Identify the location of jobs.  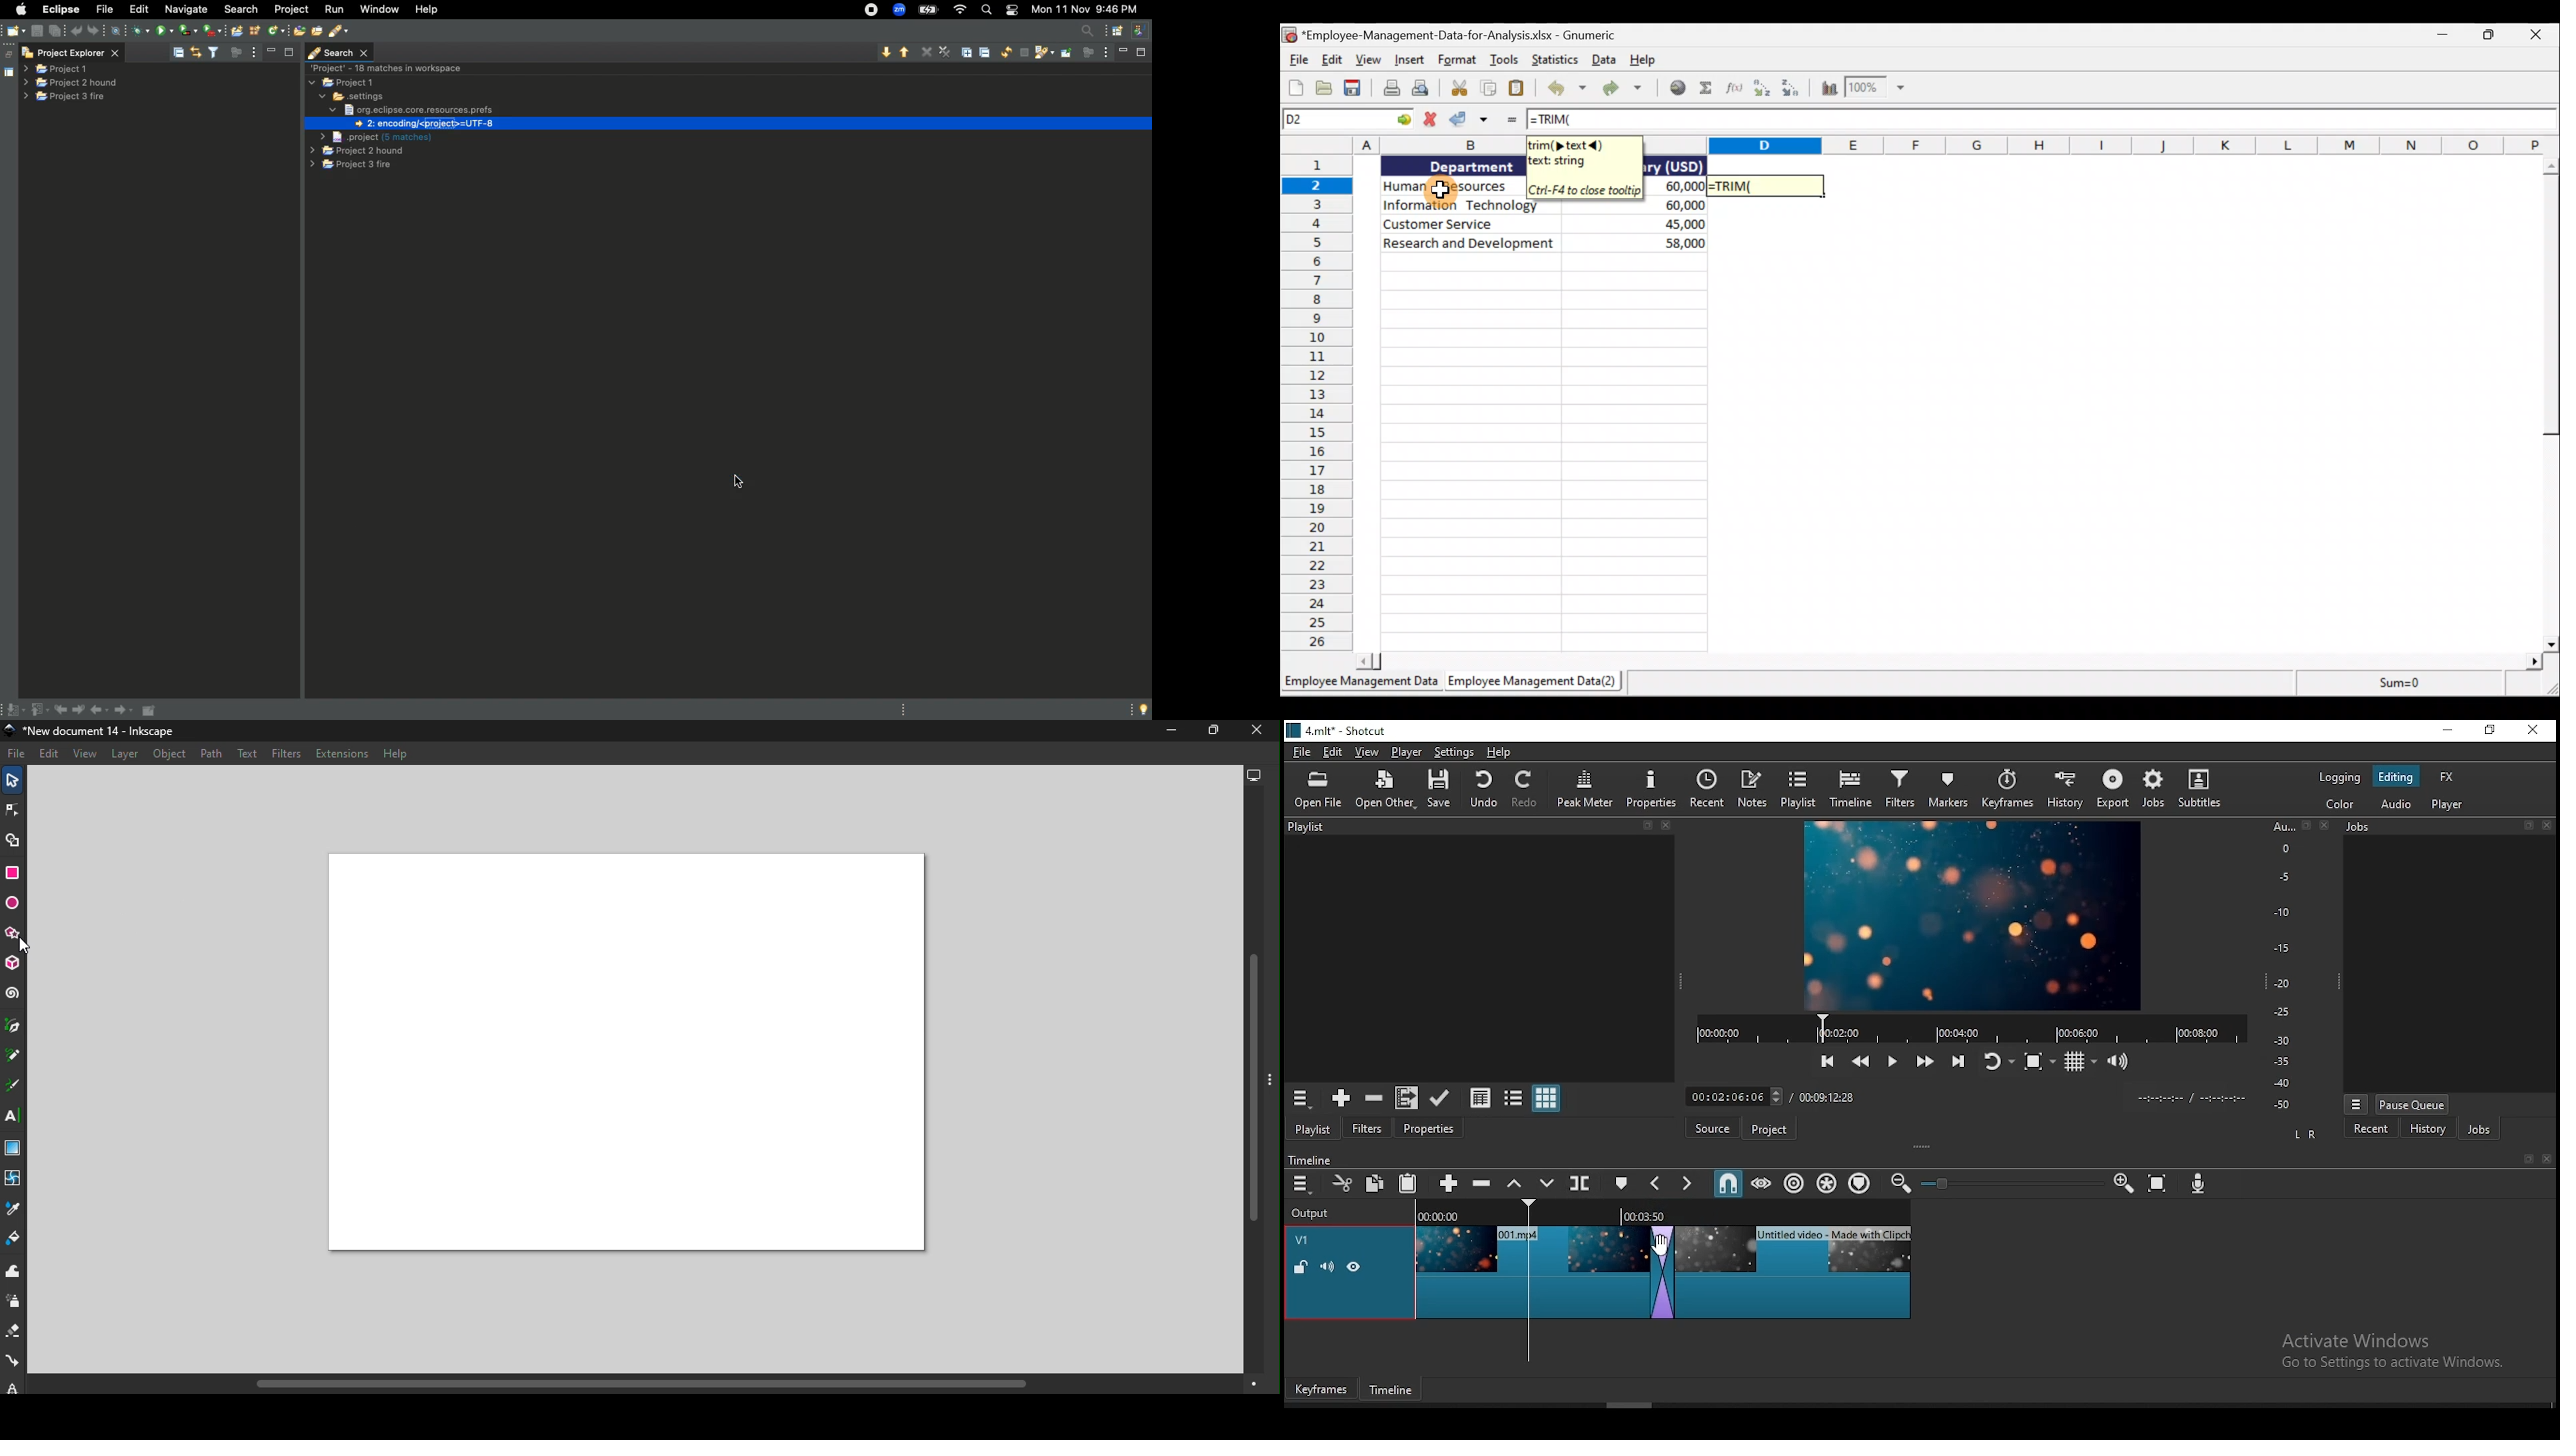
(2452, 827).